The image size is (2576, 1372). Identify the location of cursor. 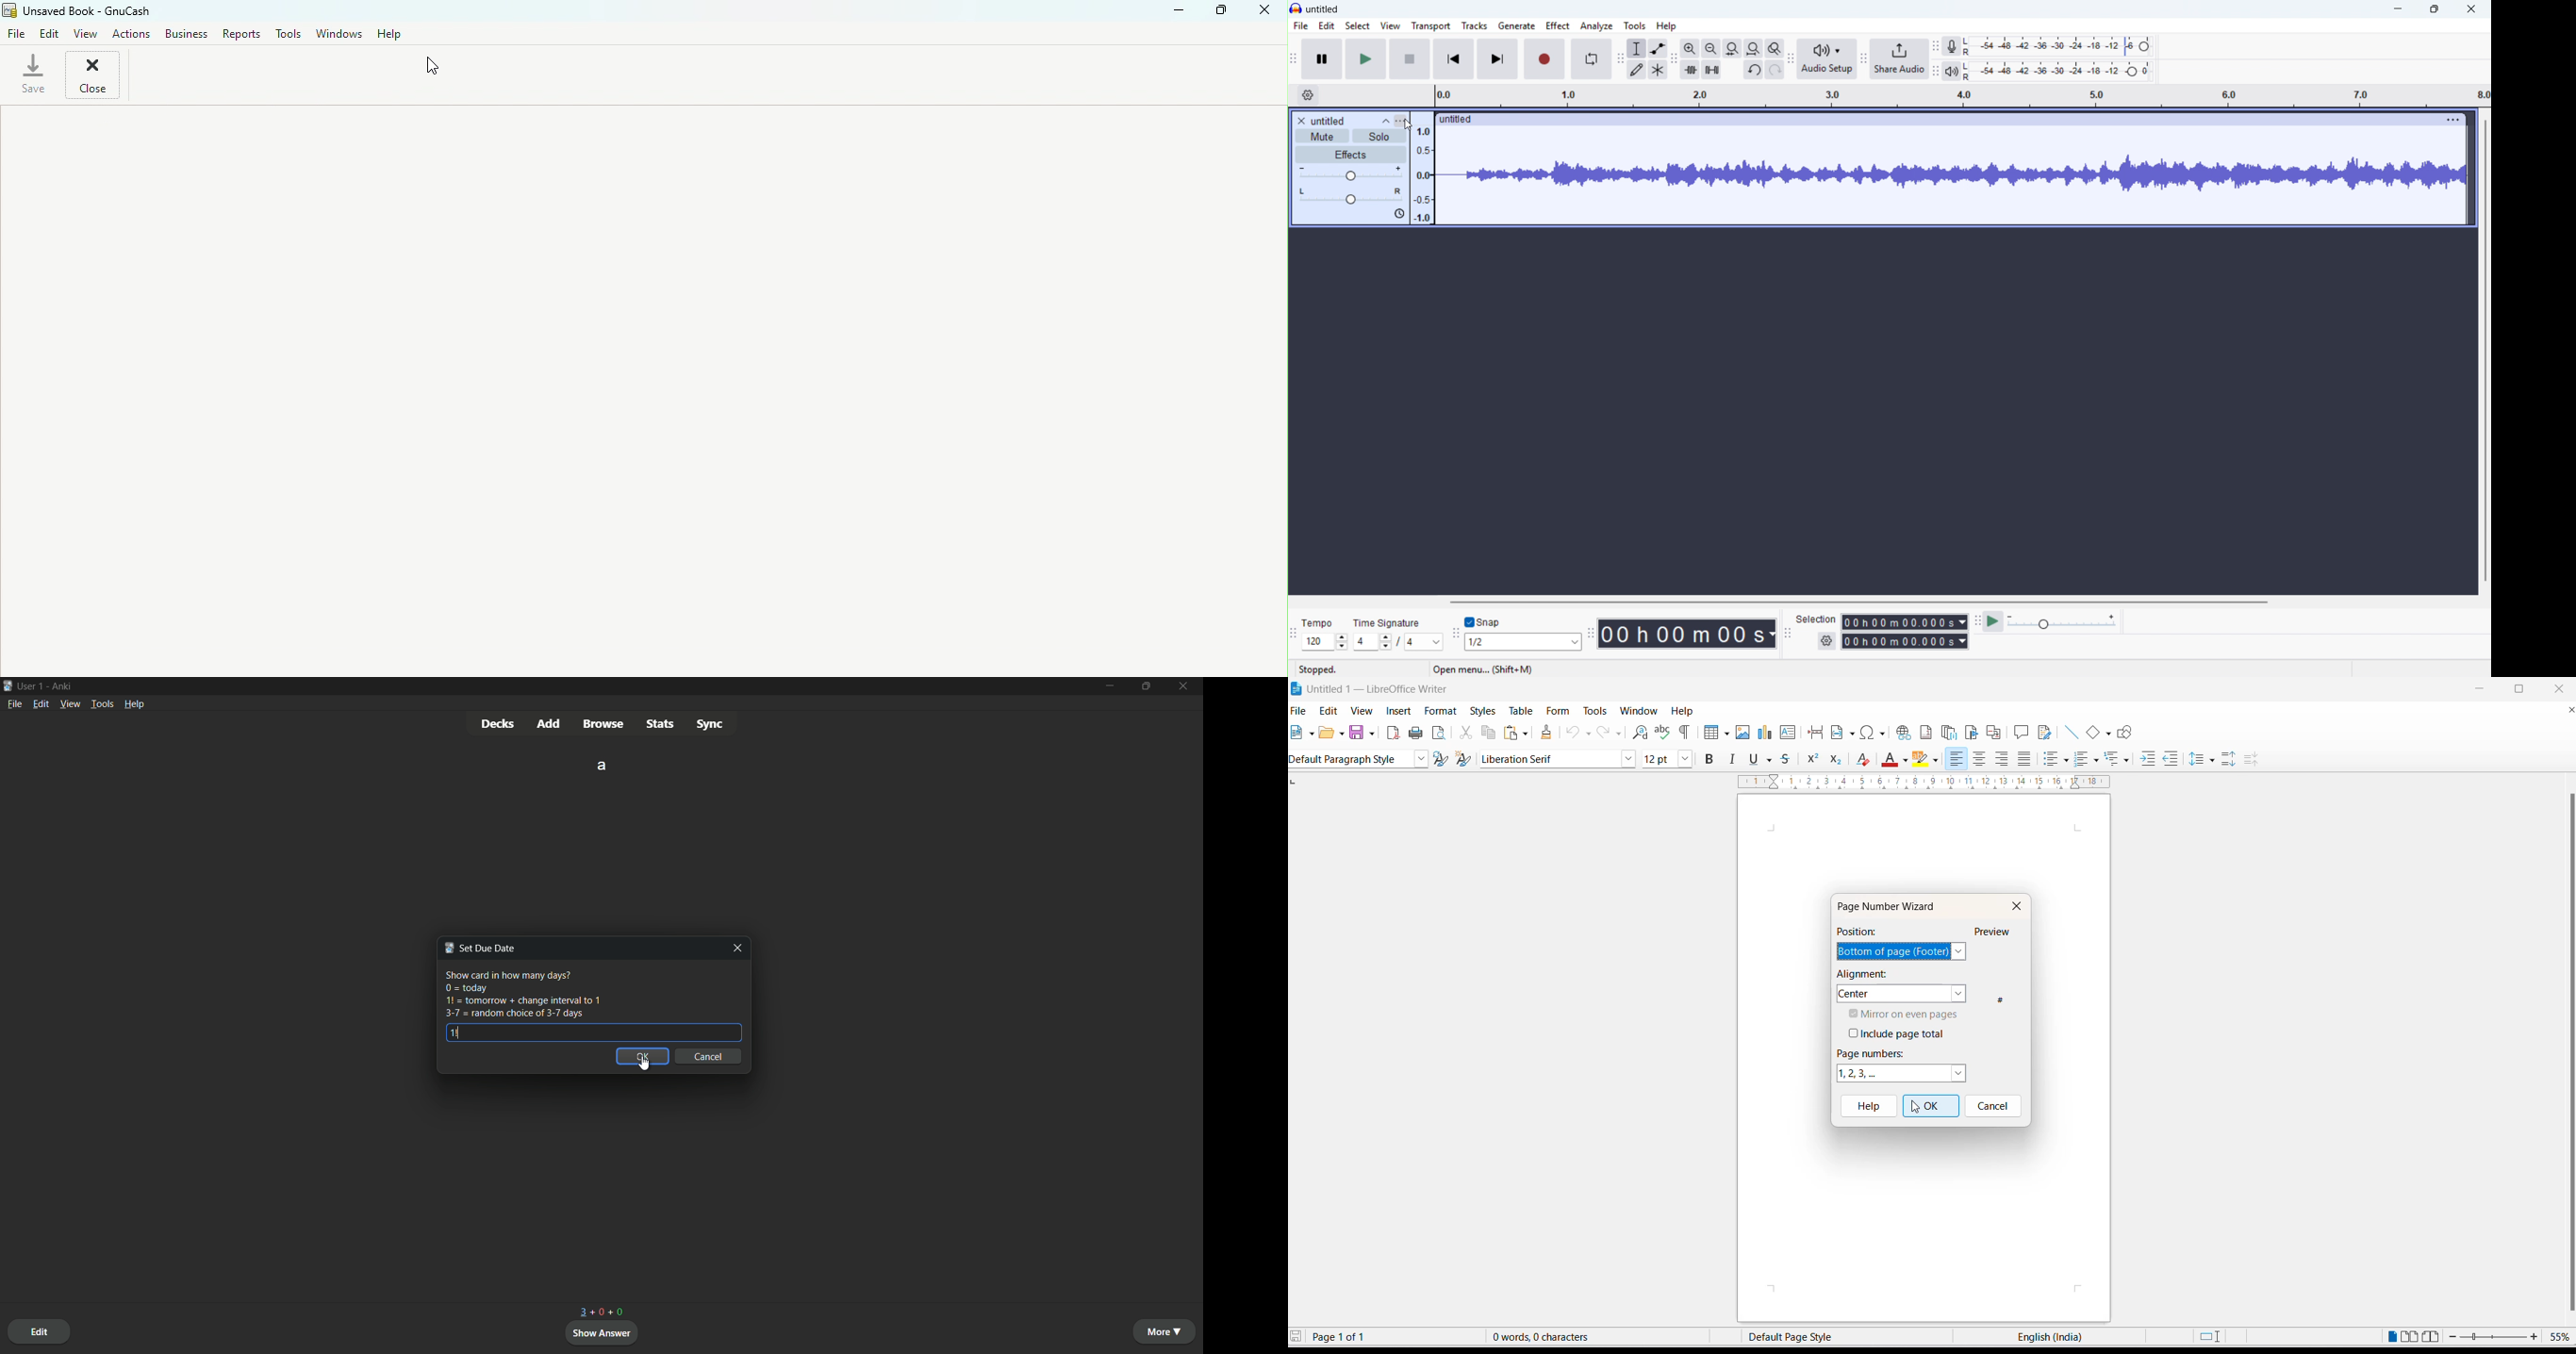
(642, 1064).